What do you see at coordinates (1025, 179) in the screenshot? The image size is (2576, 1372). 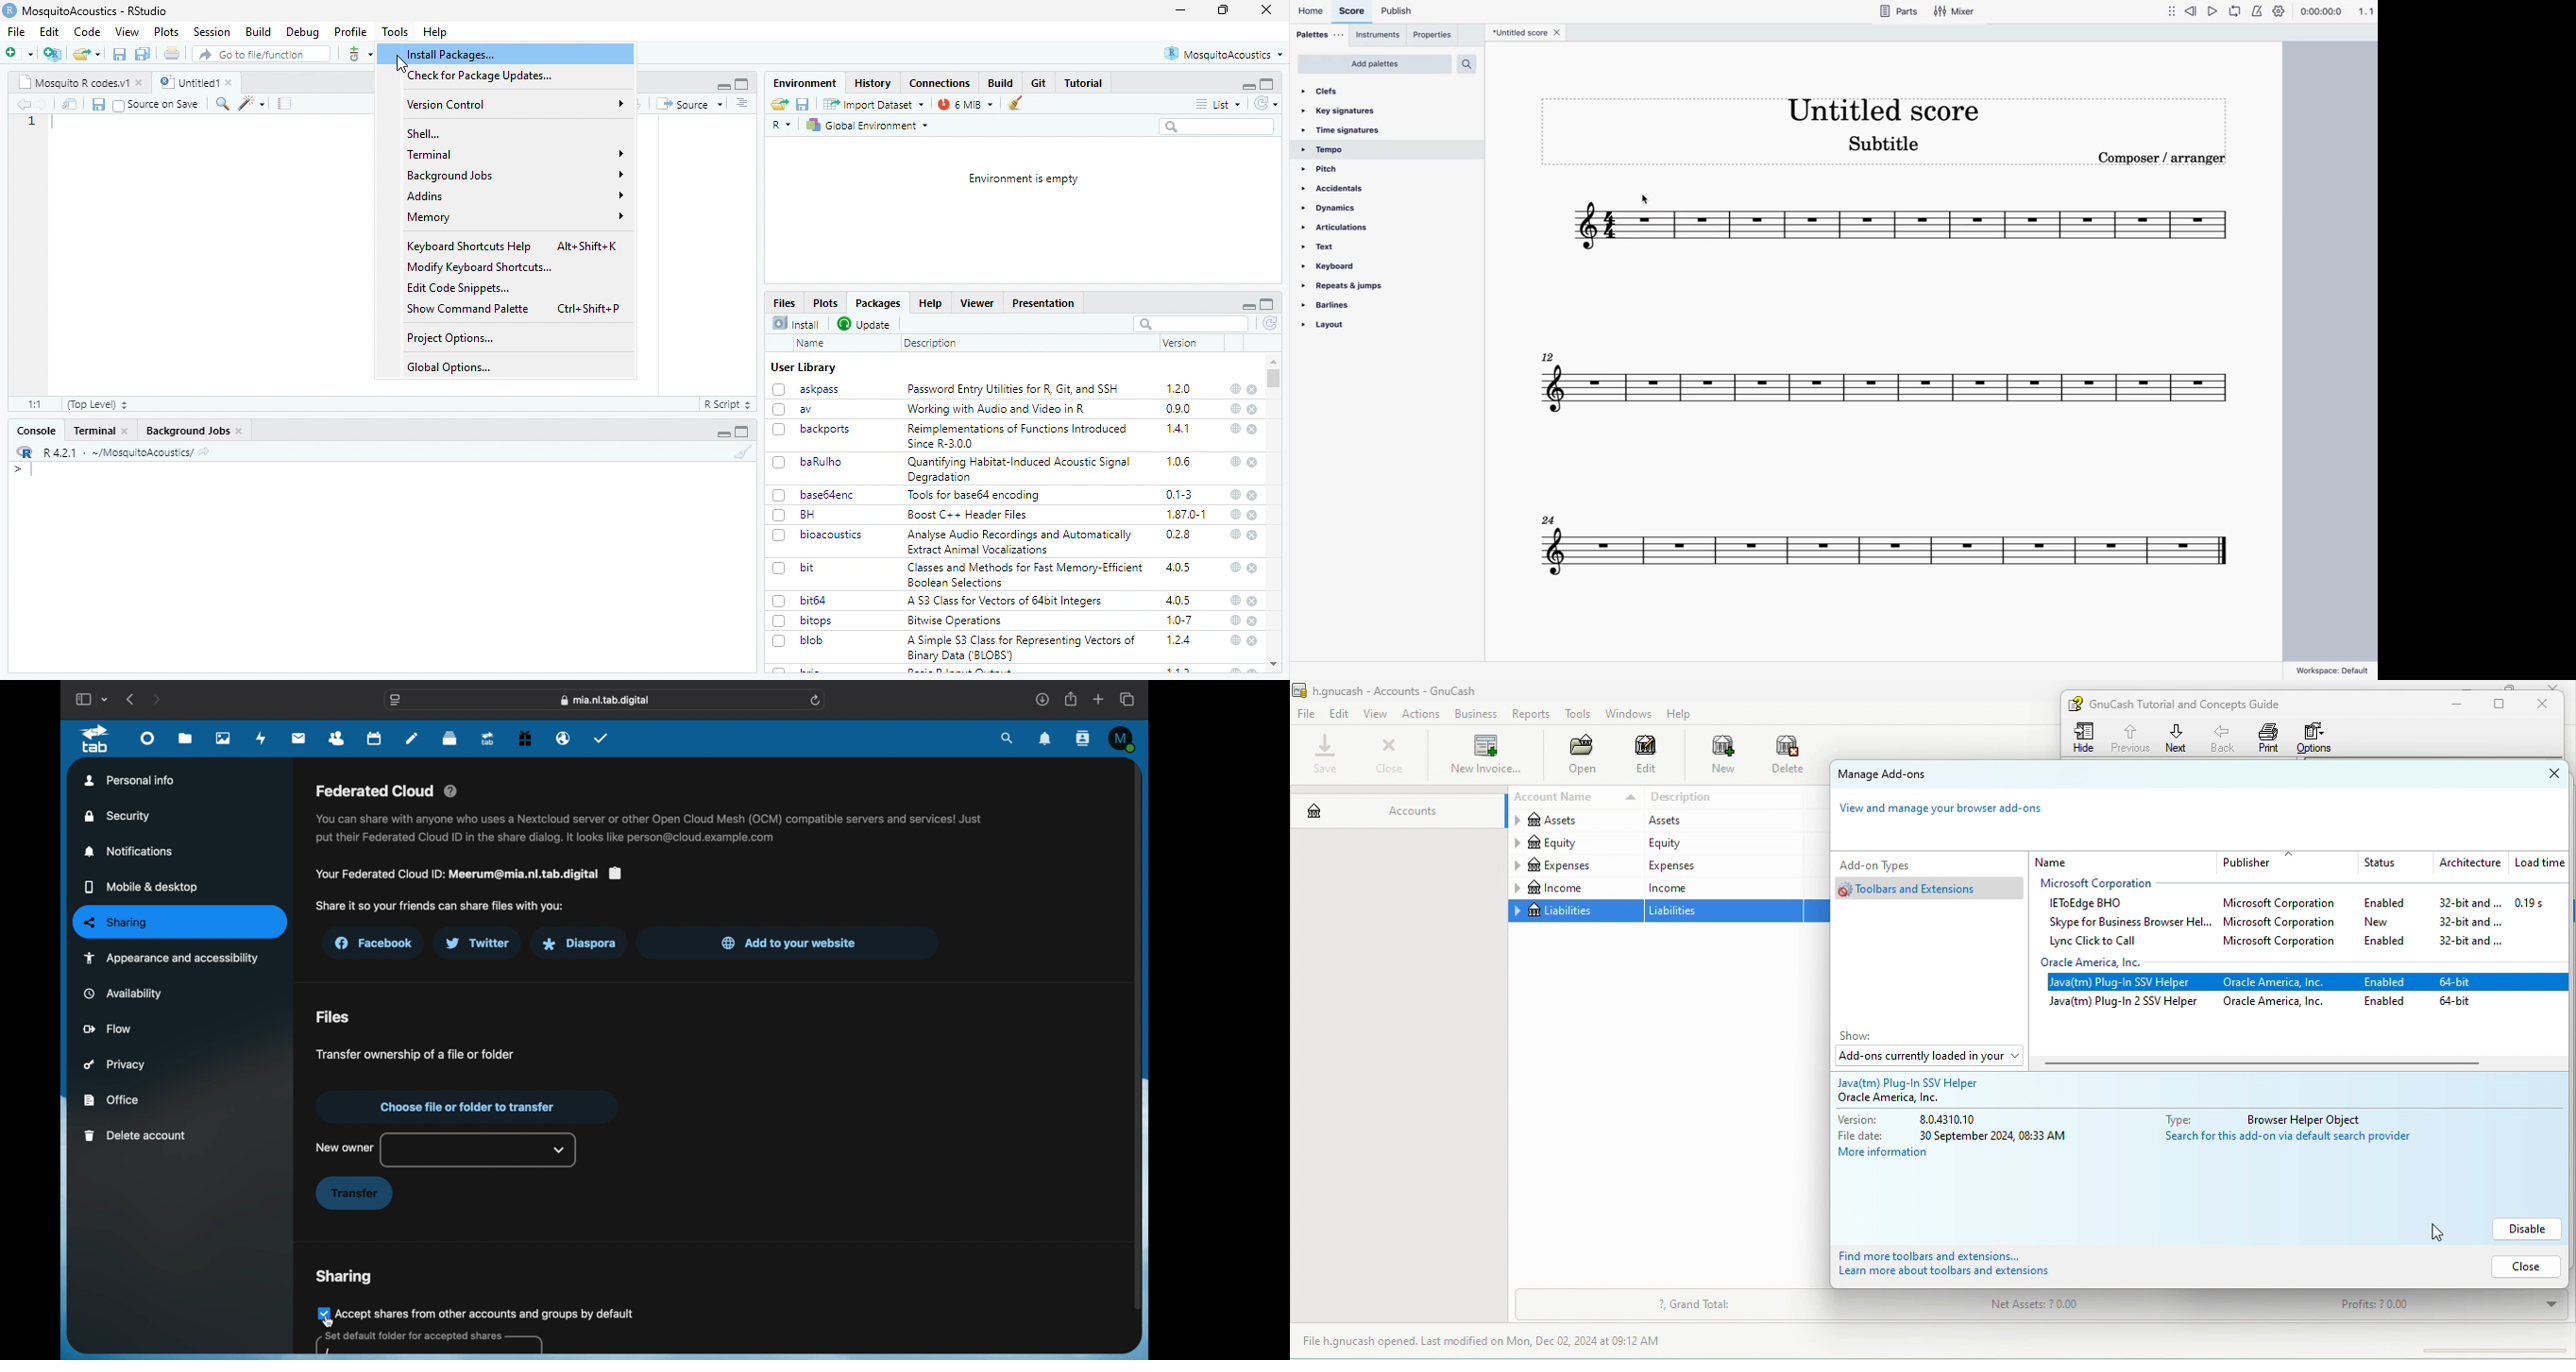 I see `Environment is empty` at bounding box center [1025, 179].